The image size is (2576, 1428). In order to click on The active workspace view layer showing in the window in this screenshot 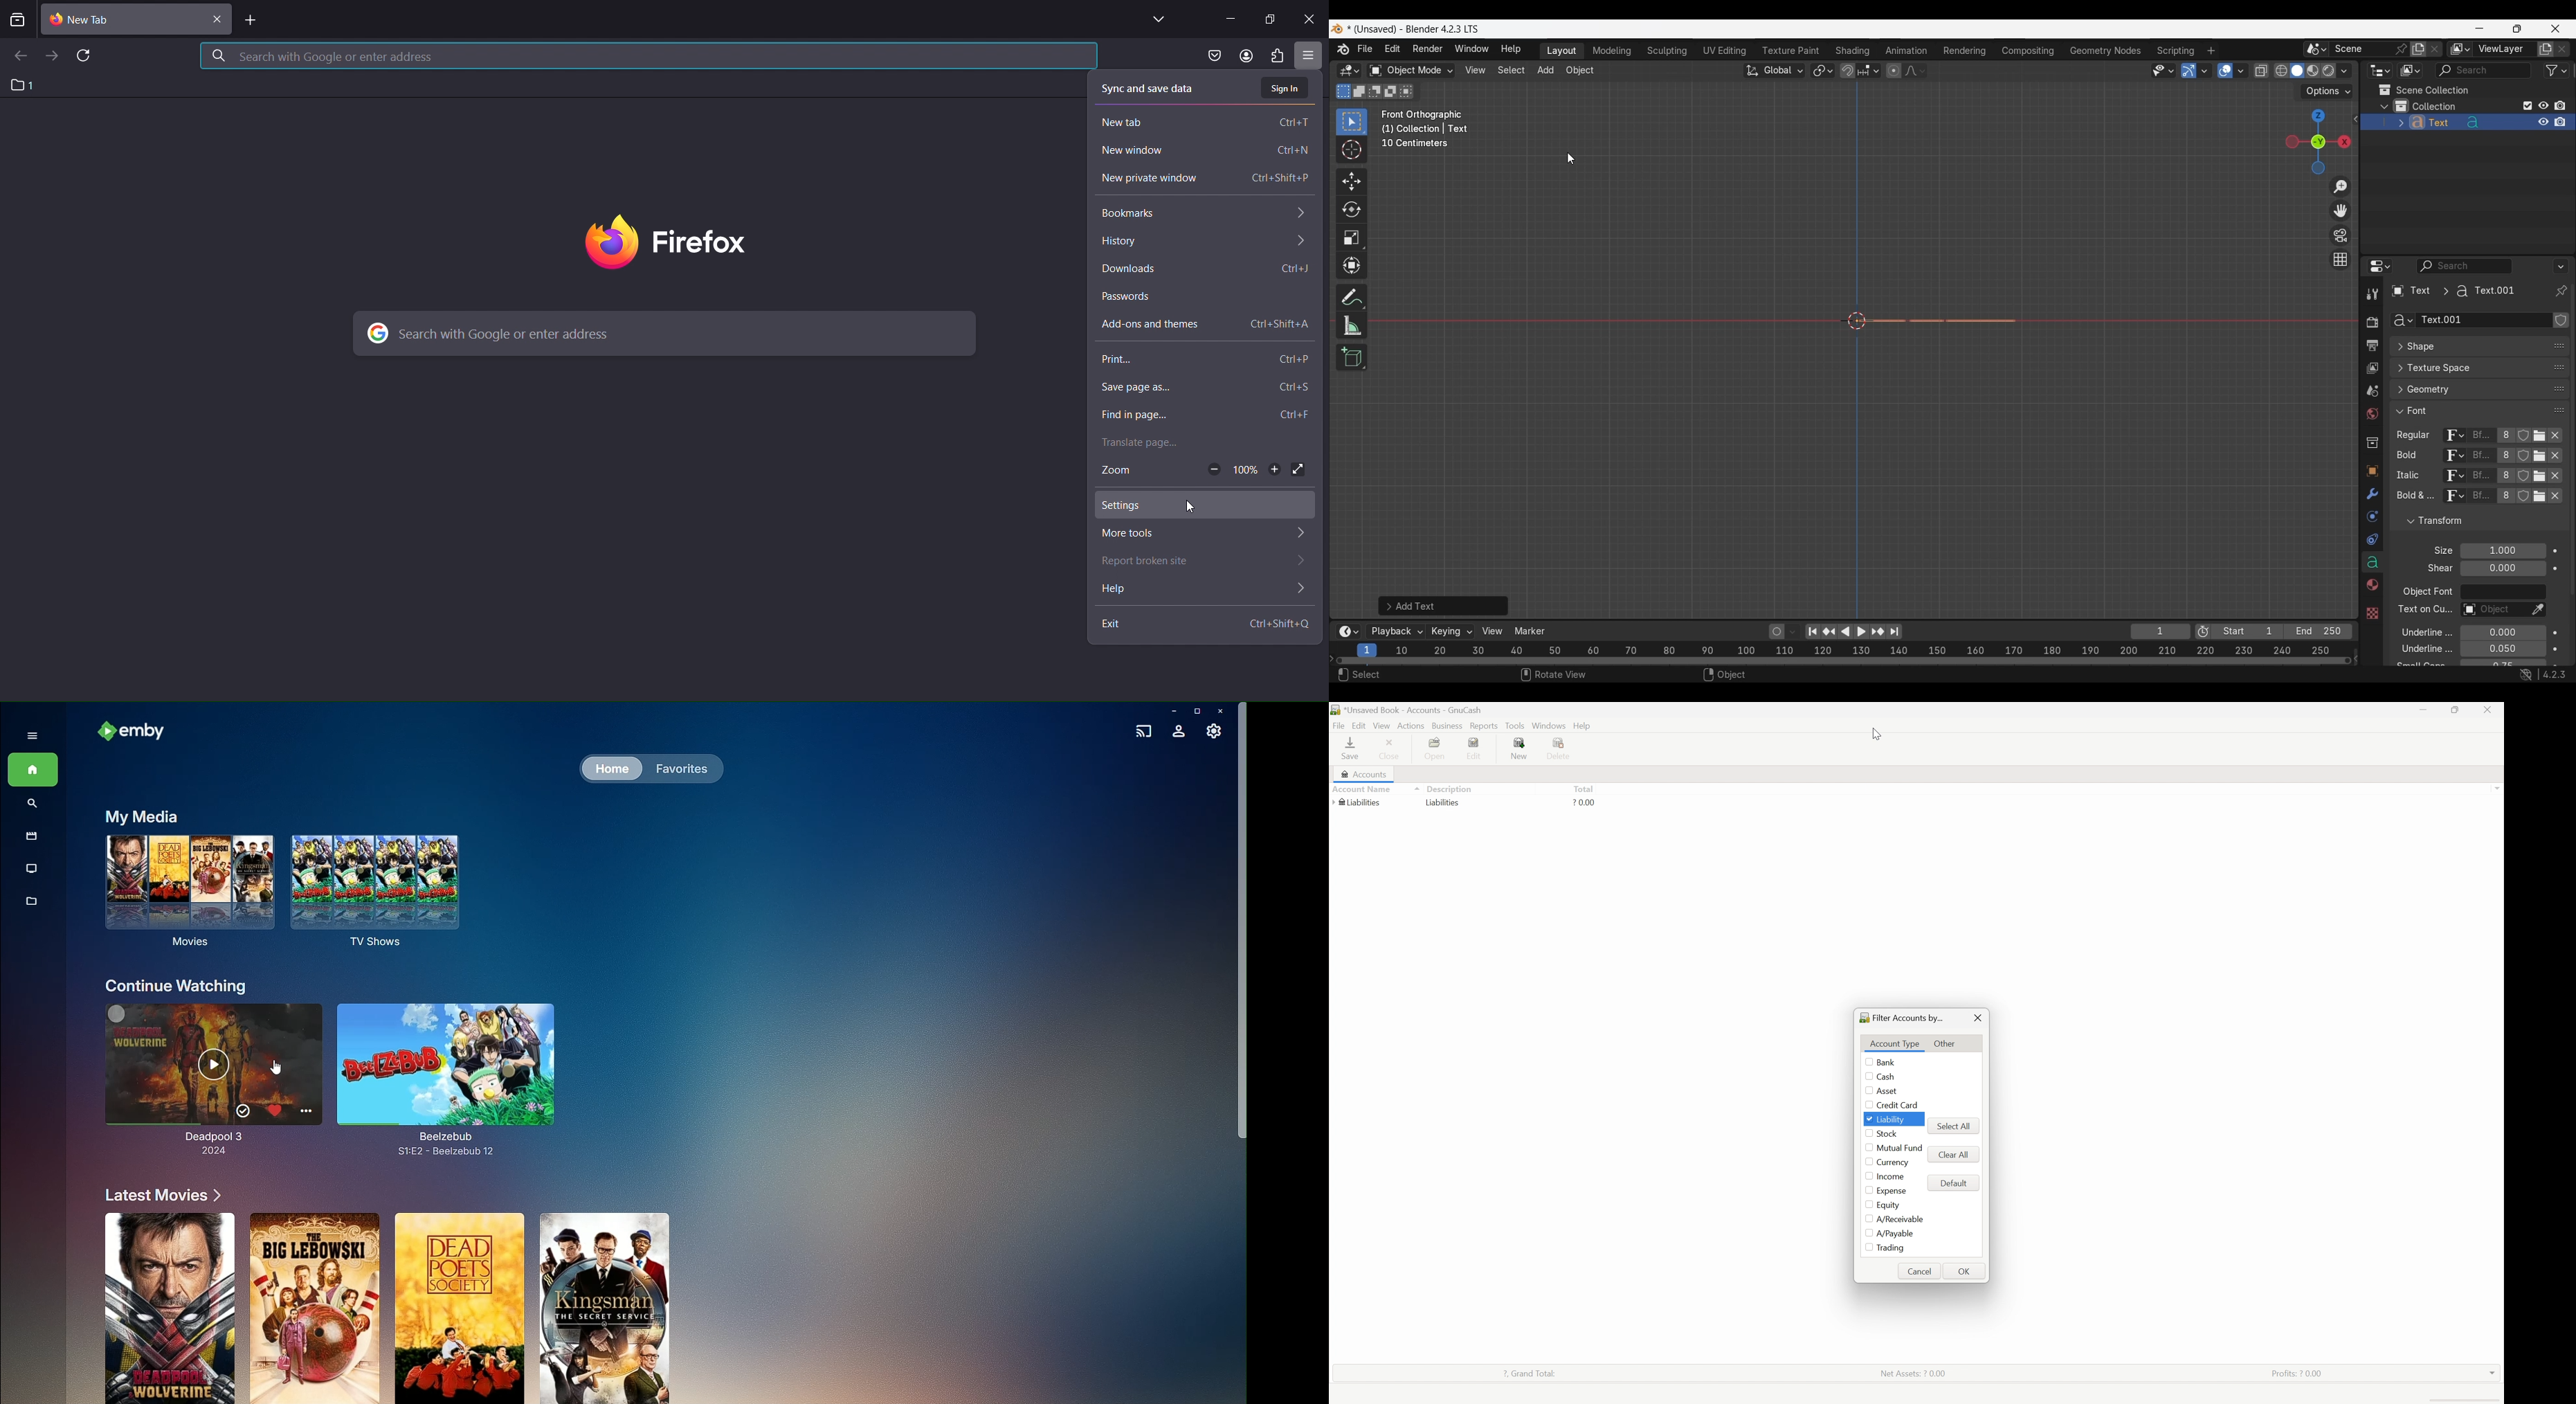, I will do `click(2461, 49)`.